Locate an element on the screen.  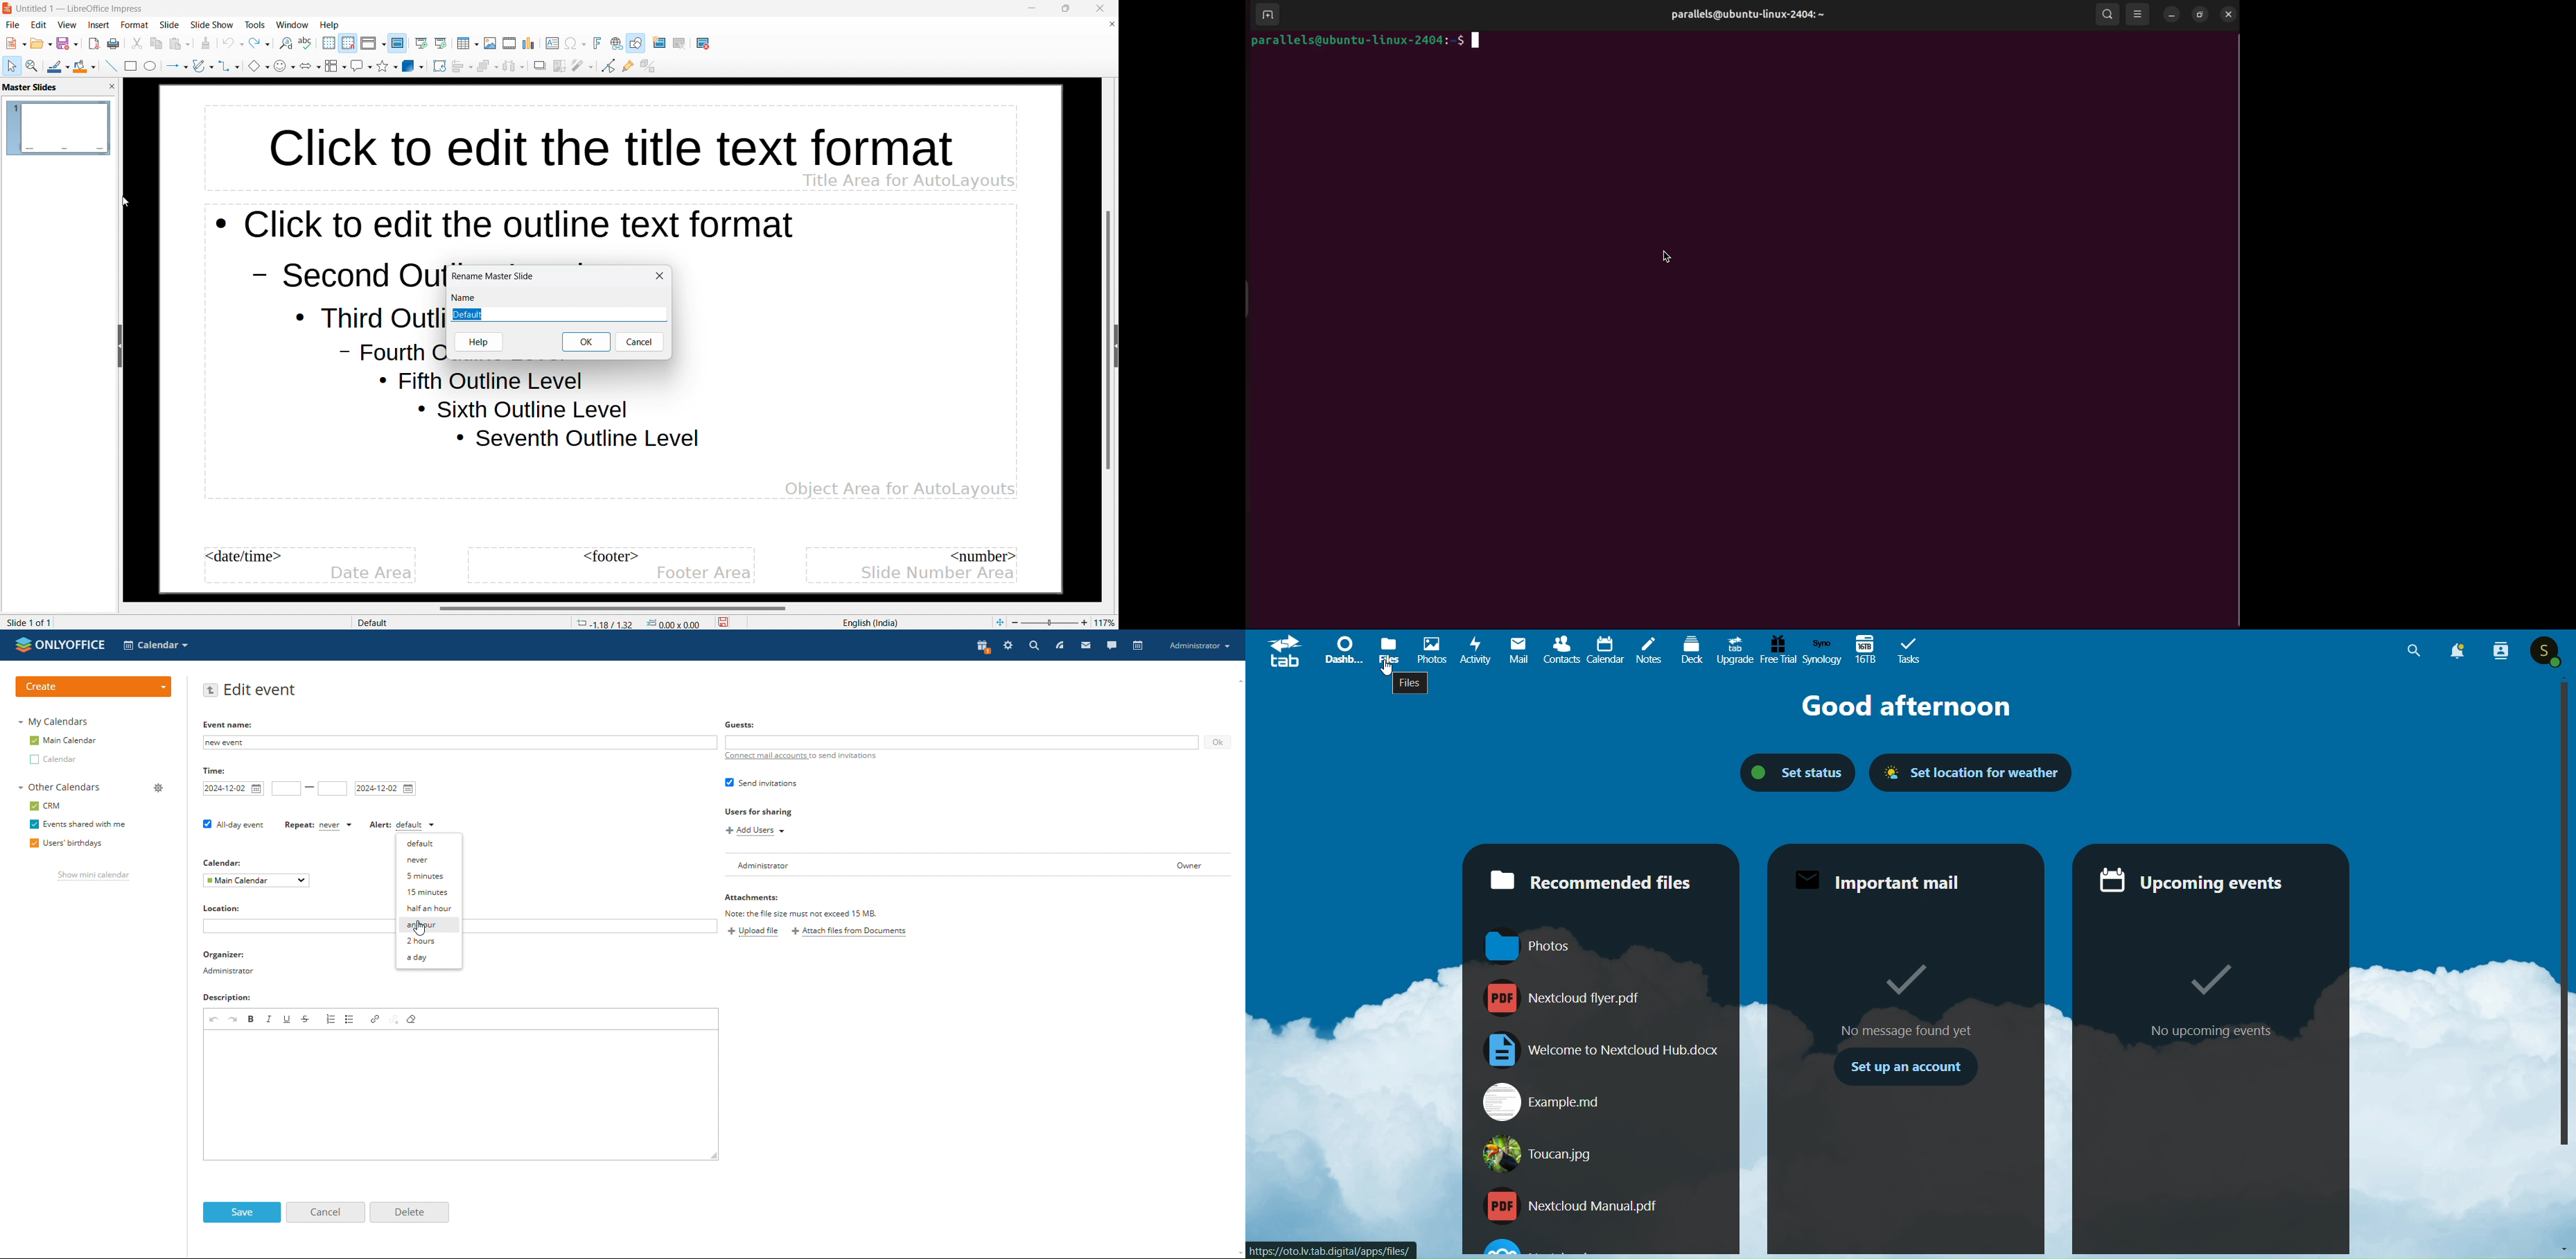
organizer detail is located at coordinates (228, 964).